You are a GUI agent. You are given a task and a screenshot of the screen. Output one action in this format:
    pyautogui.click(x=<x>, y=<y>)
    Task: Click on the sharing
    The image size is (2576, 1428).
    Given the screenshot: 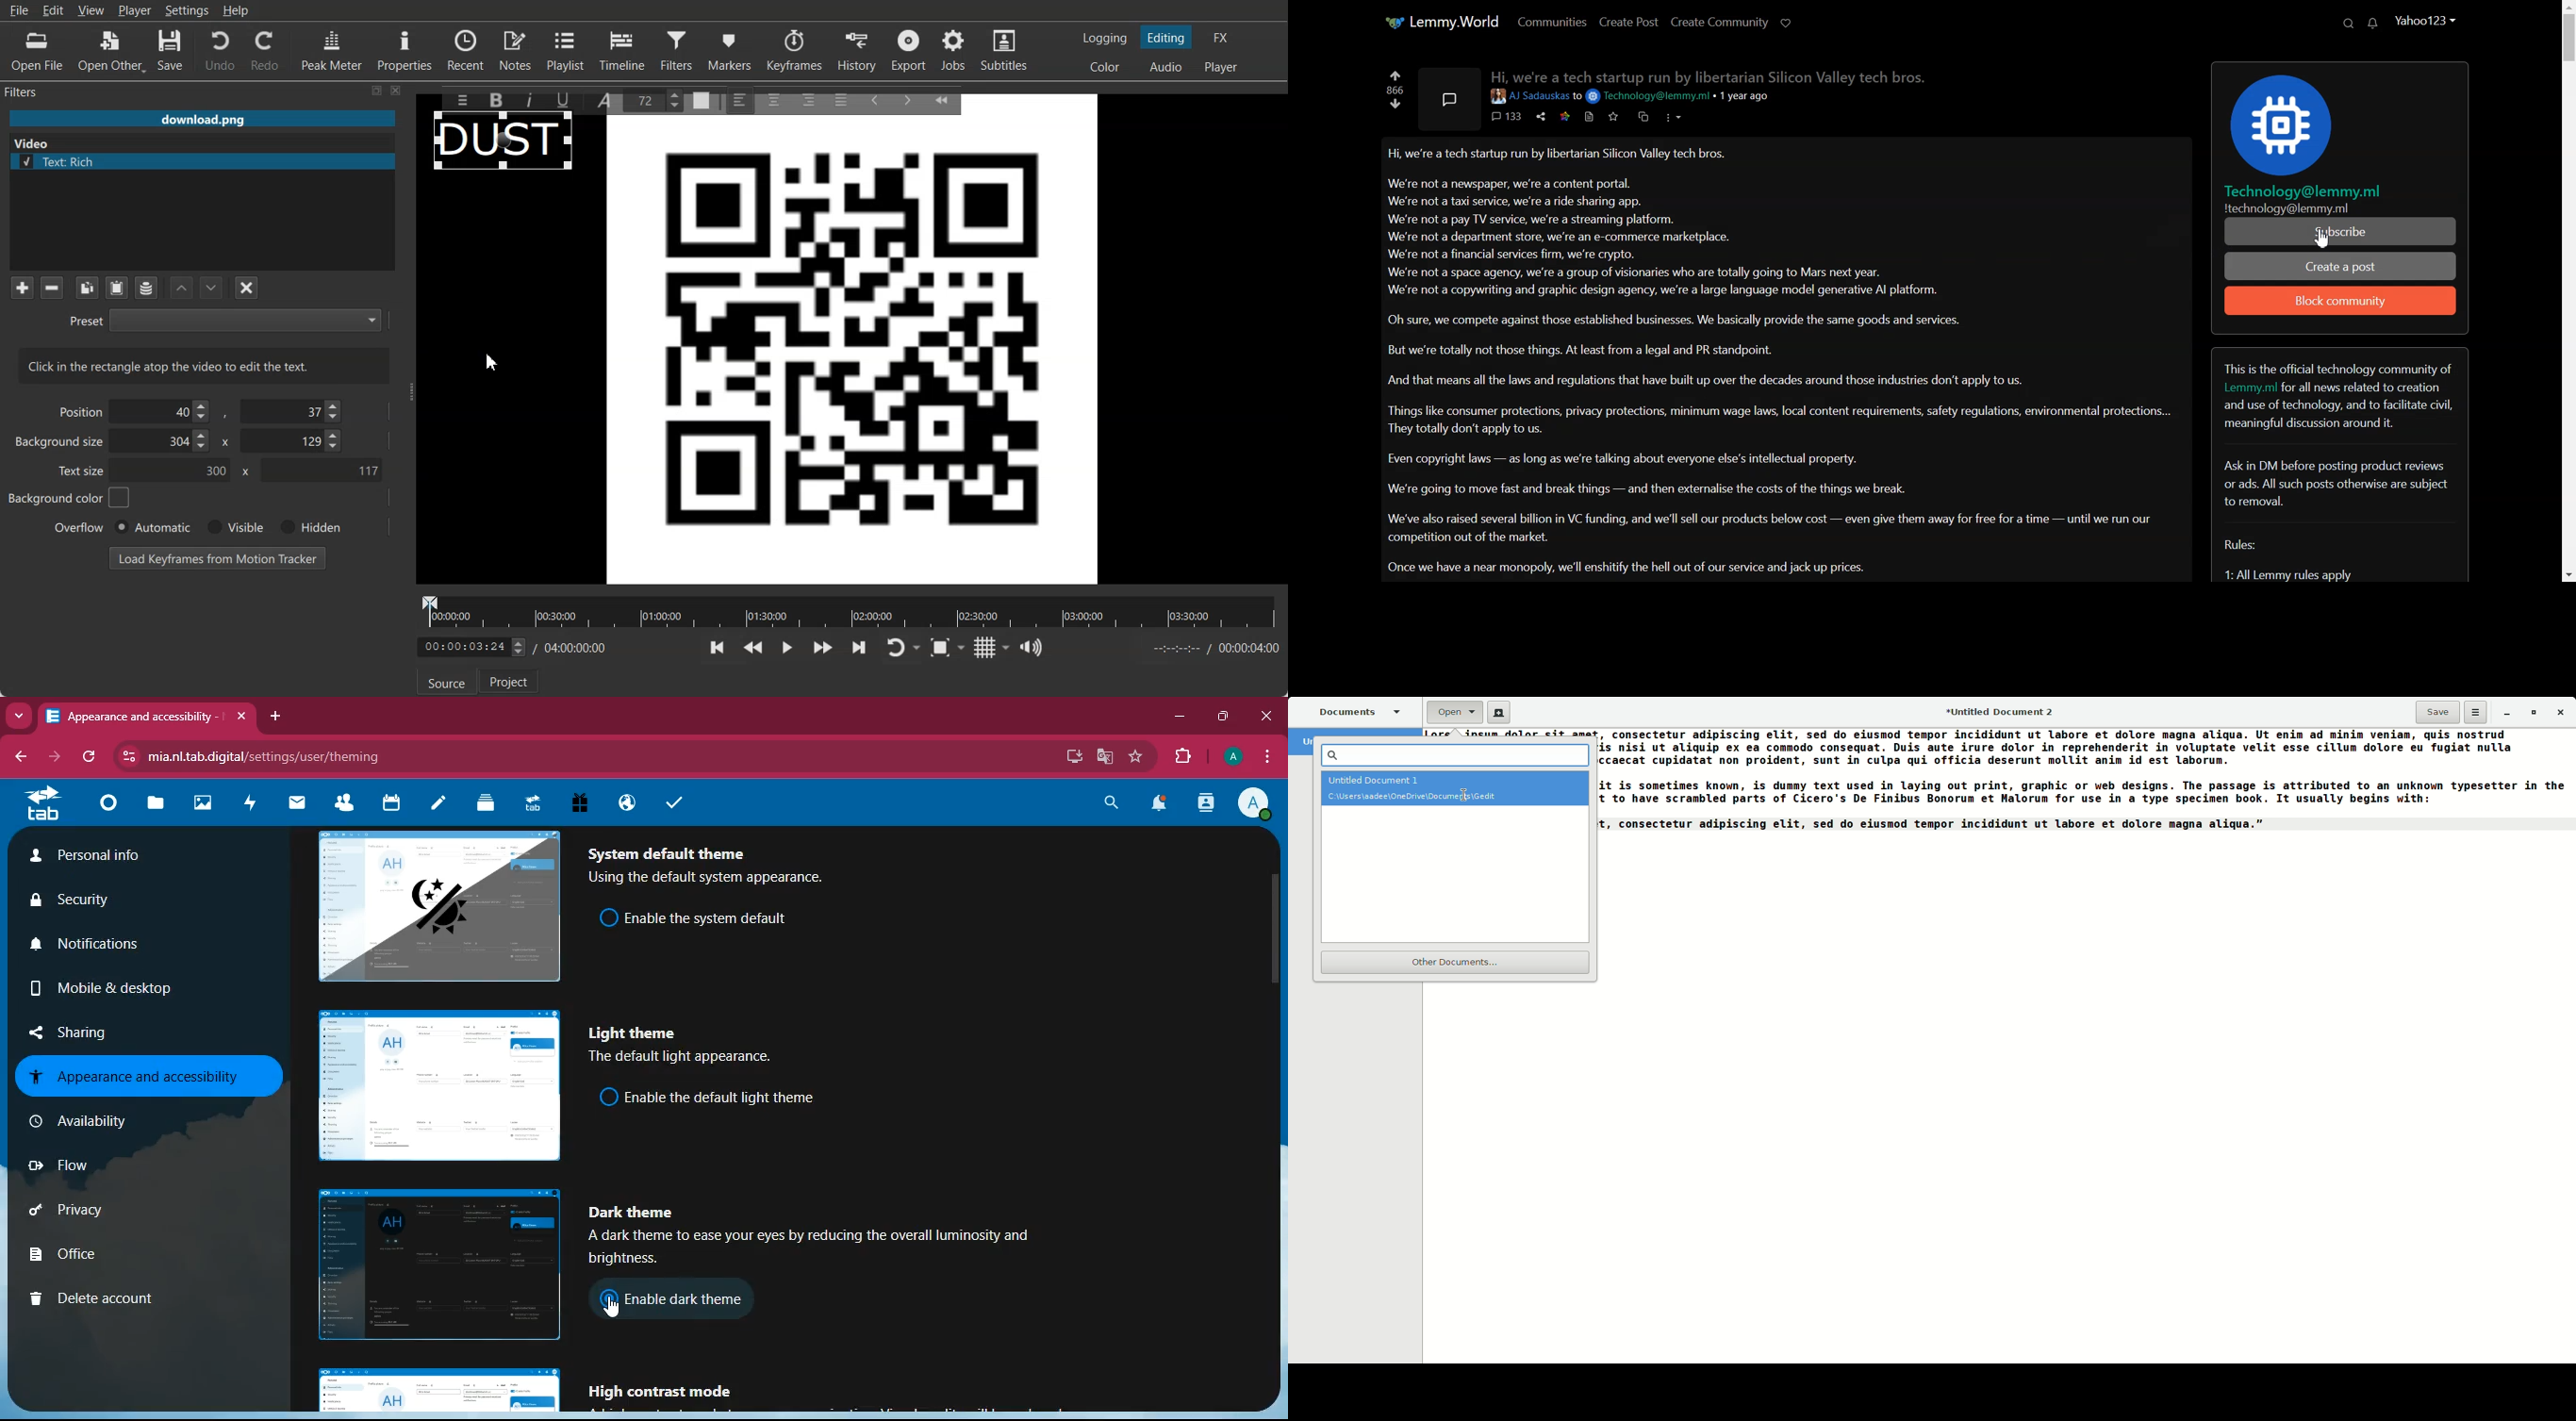 What is the action you would take?
    pyautogui.click(x=124, y=1028)
    